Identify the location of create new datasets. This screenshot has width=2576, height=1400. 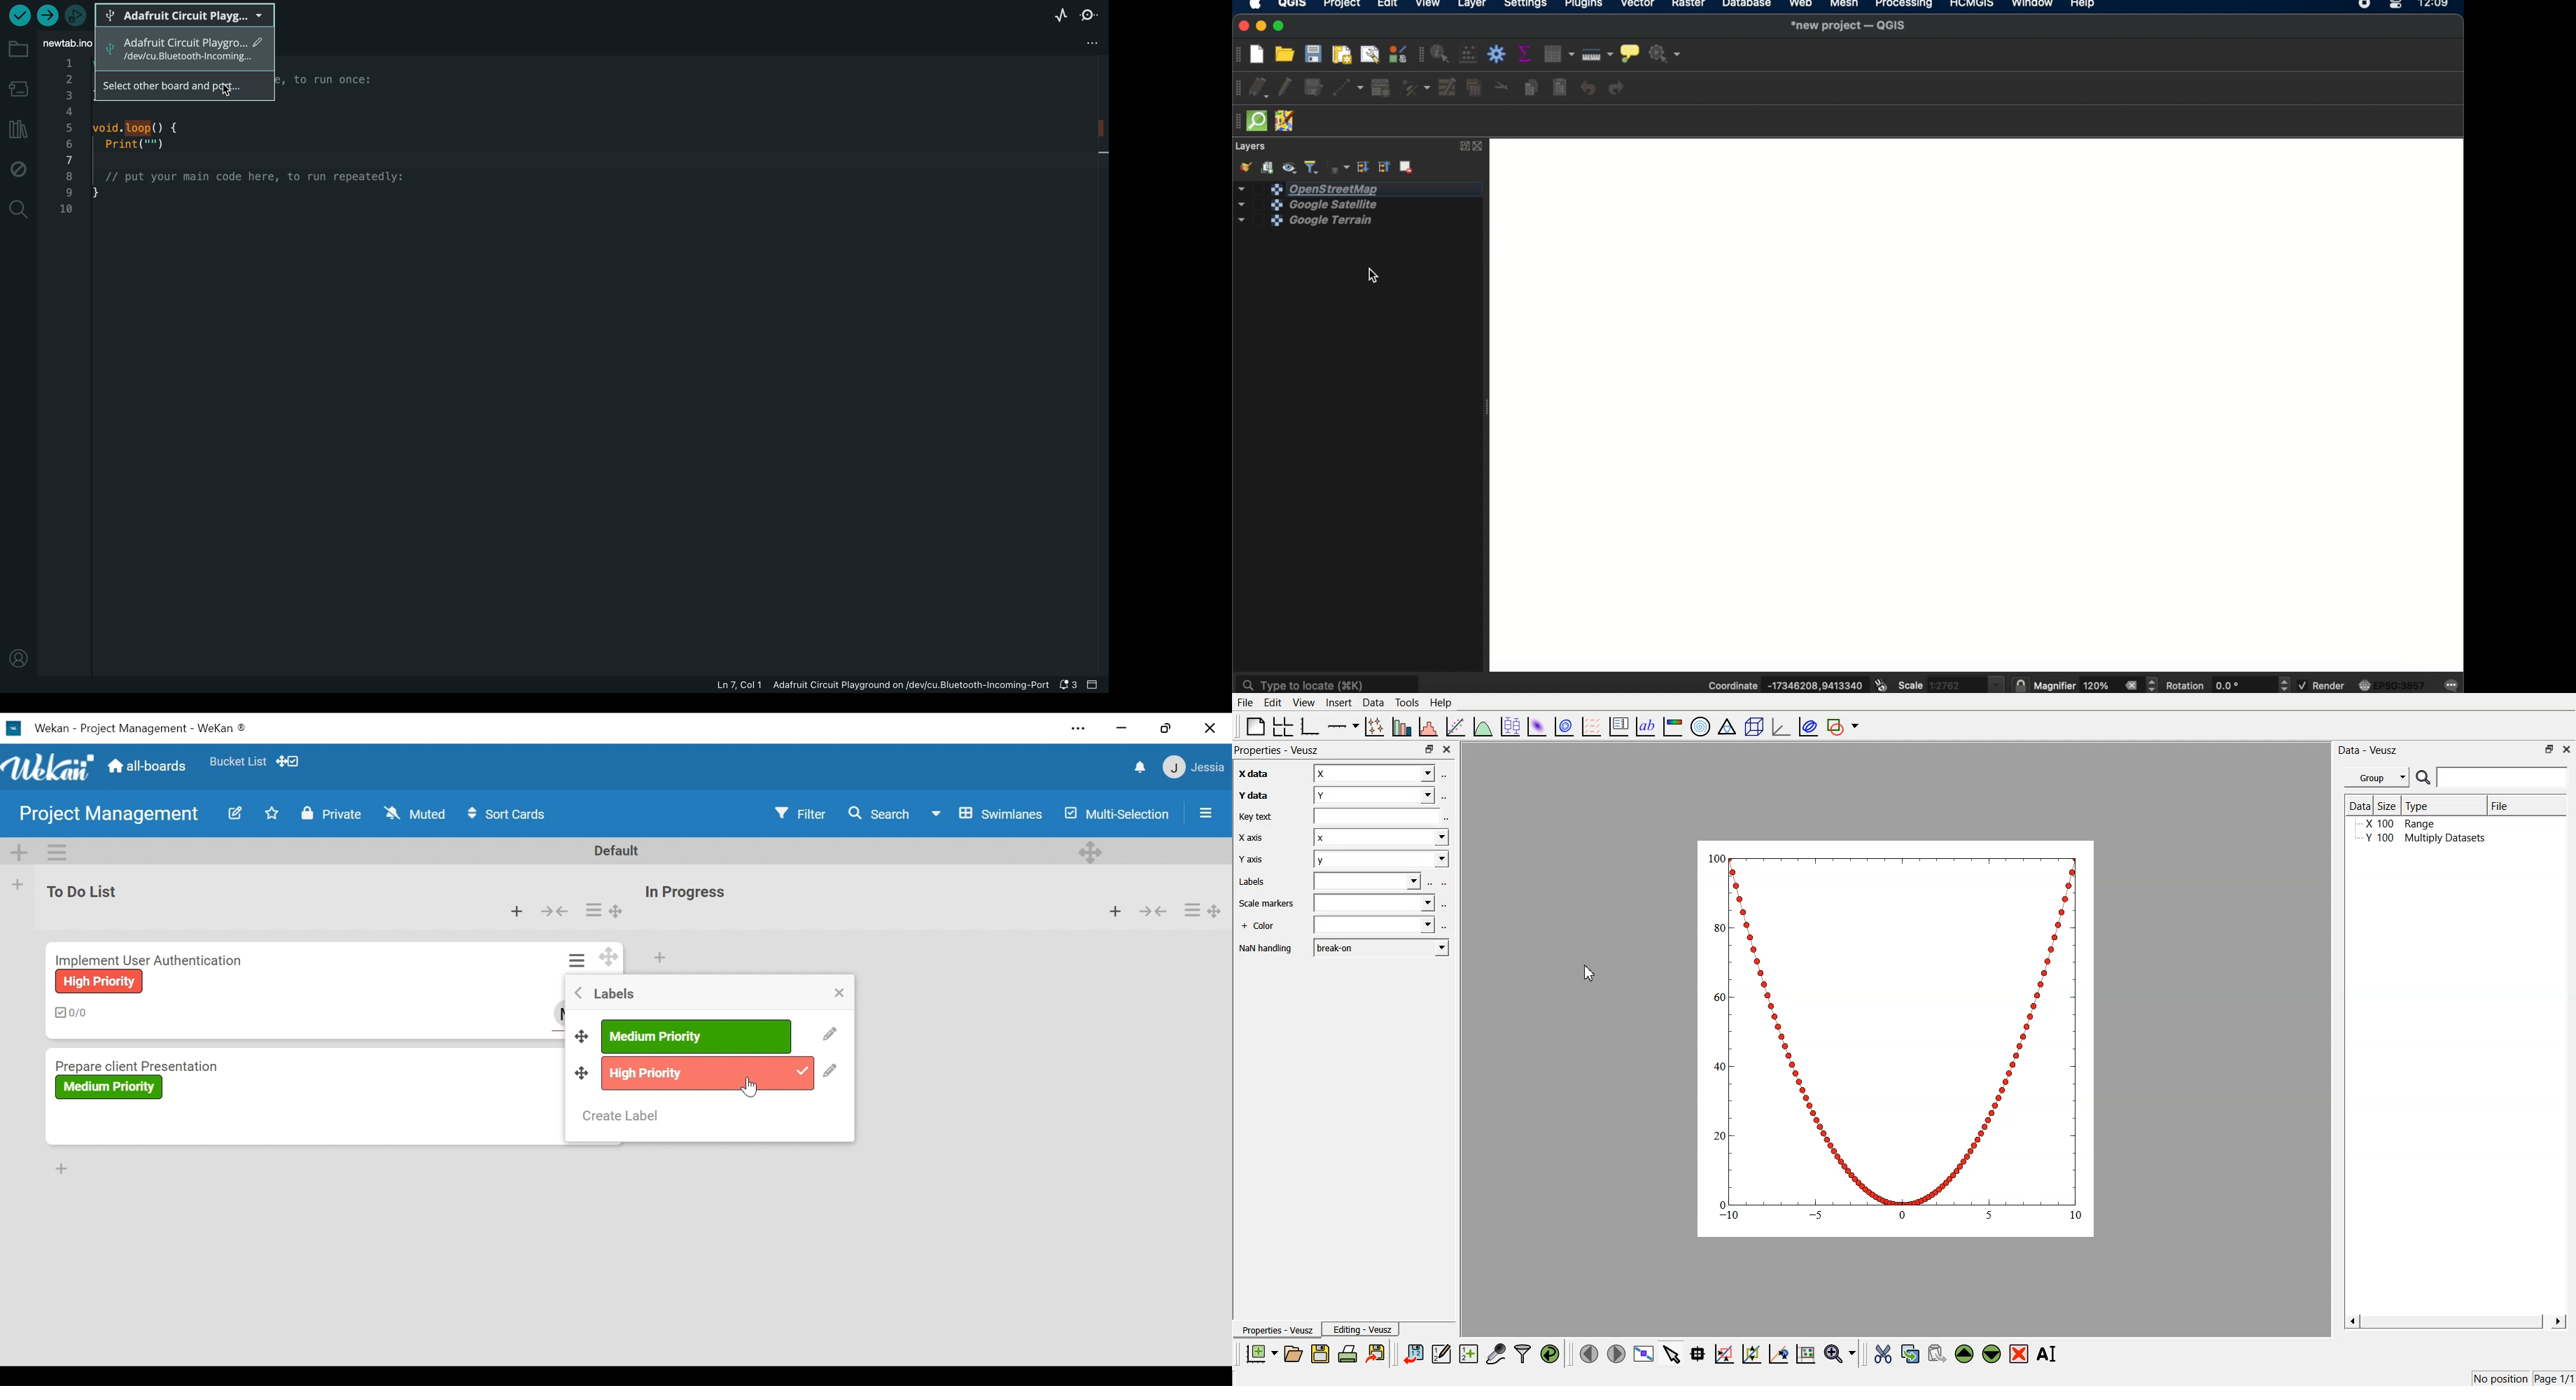
(1469, 1354).